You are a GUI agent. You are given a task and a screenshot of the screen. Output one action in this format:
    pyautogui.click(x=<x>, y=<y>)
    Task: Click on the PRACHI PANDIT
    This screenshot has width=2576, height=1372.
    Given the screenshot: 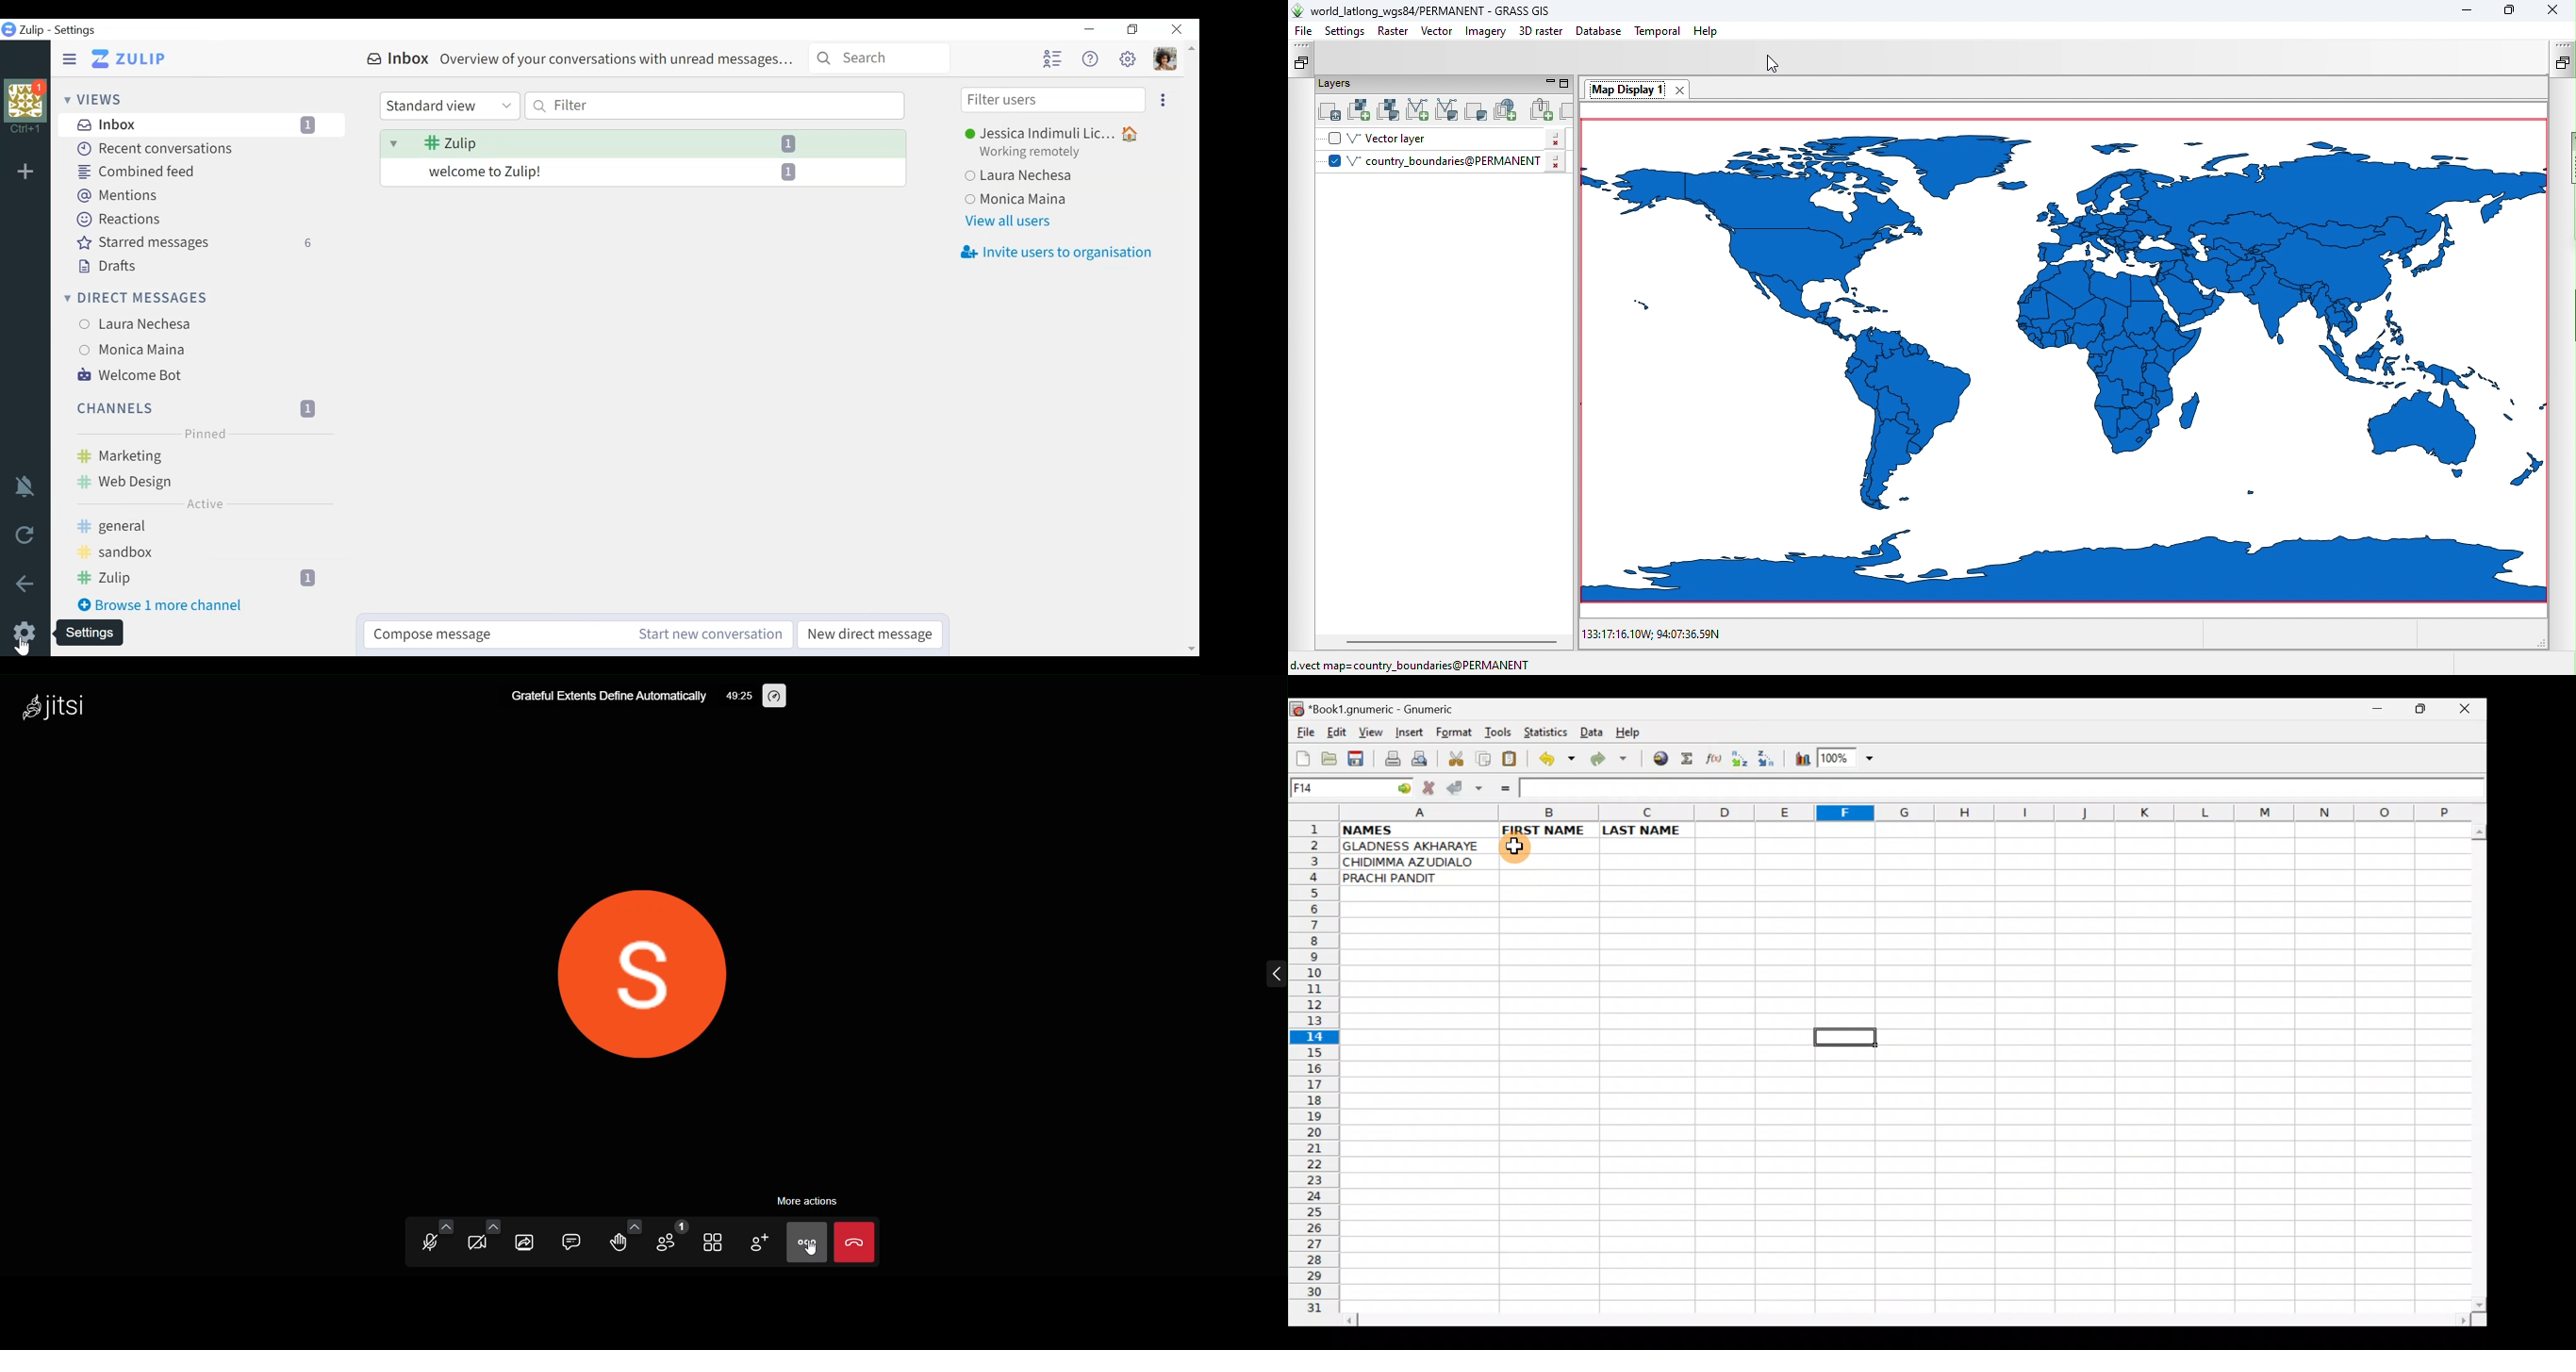 What is the action you would take?
    pyautogui.click(x=1409, y=879)
    